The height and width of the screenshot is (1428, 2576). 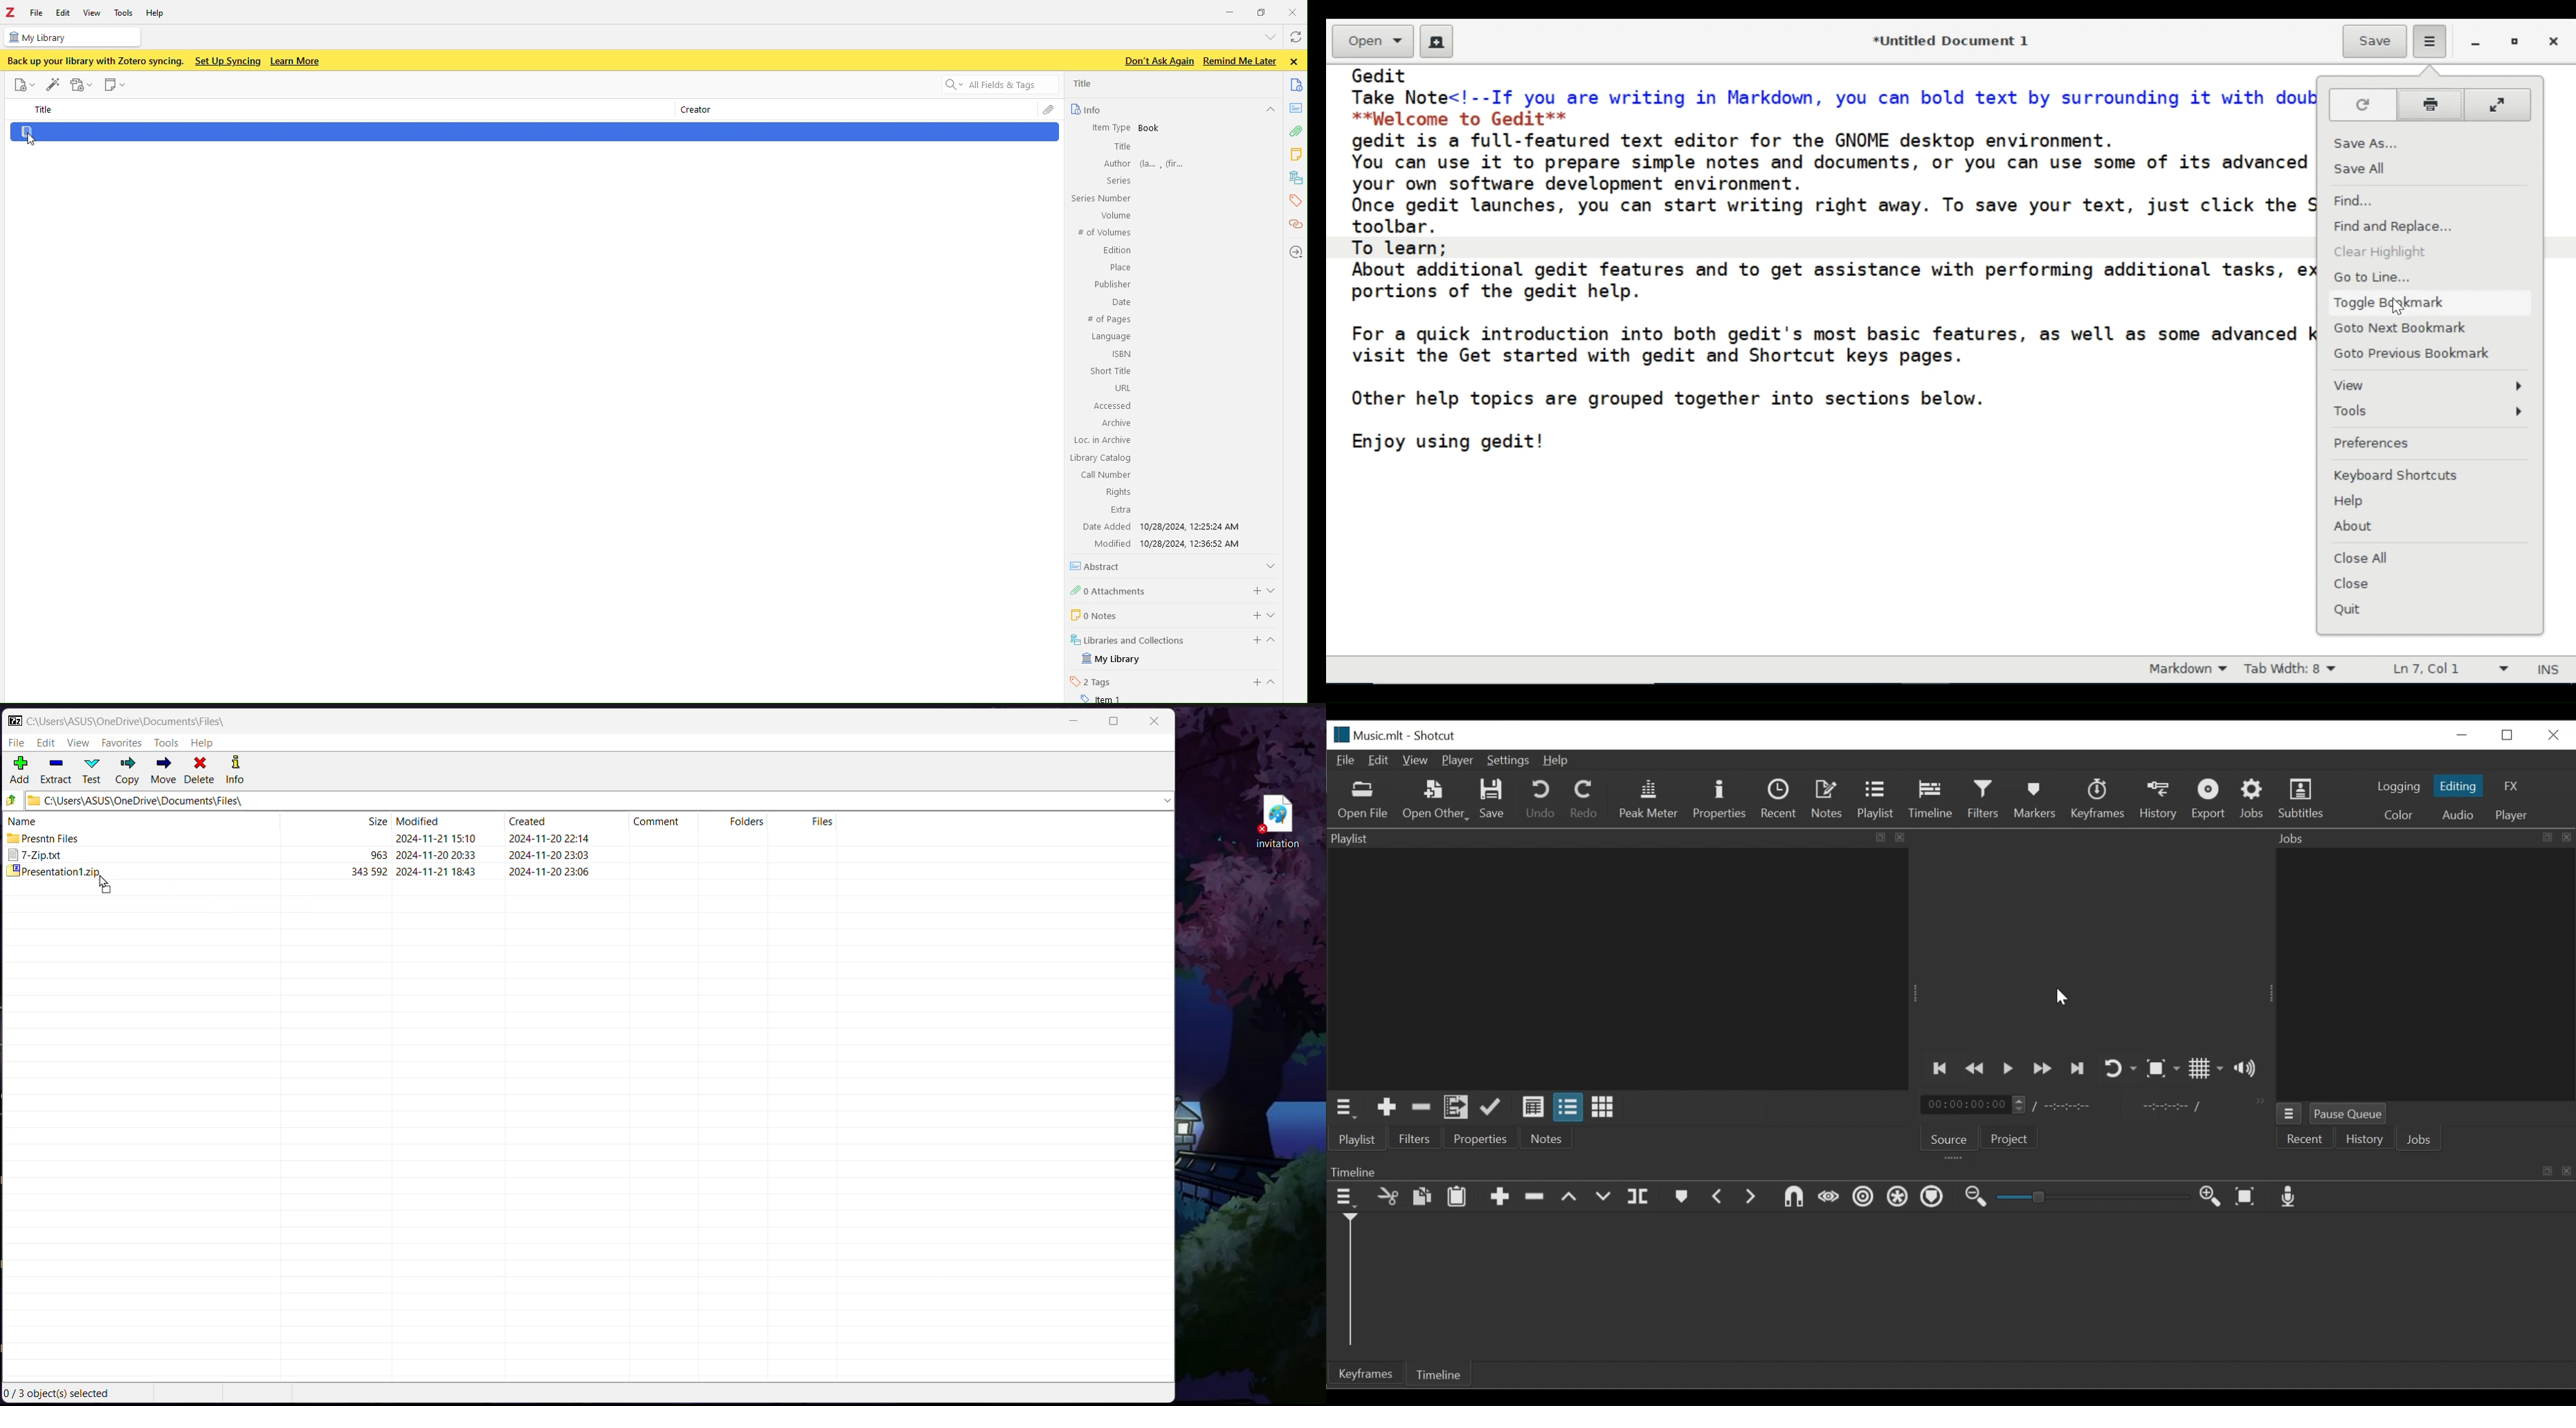 I want to click on Copy, so click(x=1421, y=1196).